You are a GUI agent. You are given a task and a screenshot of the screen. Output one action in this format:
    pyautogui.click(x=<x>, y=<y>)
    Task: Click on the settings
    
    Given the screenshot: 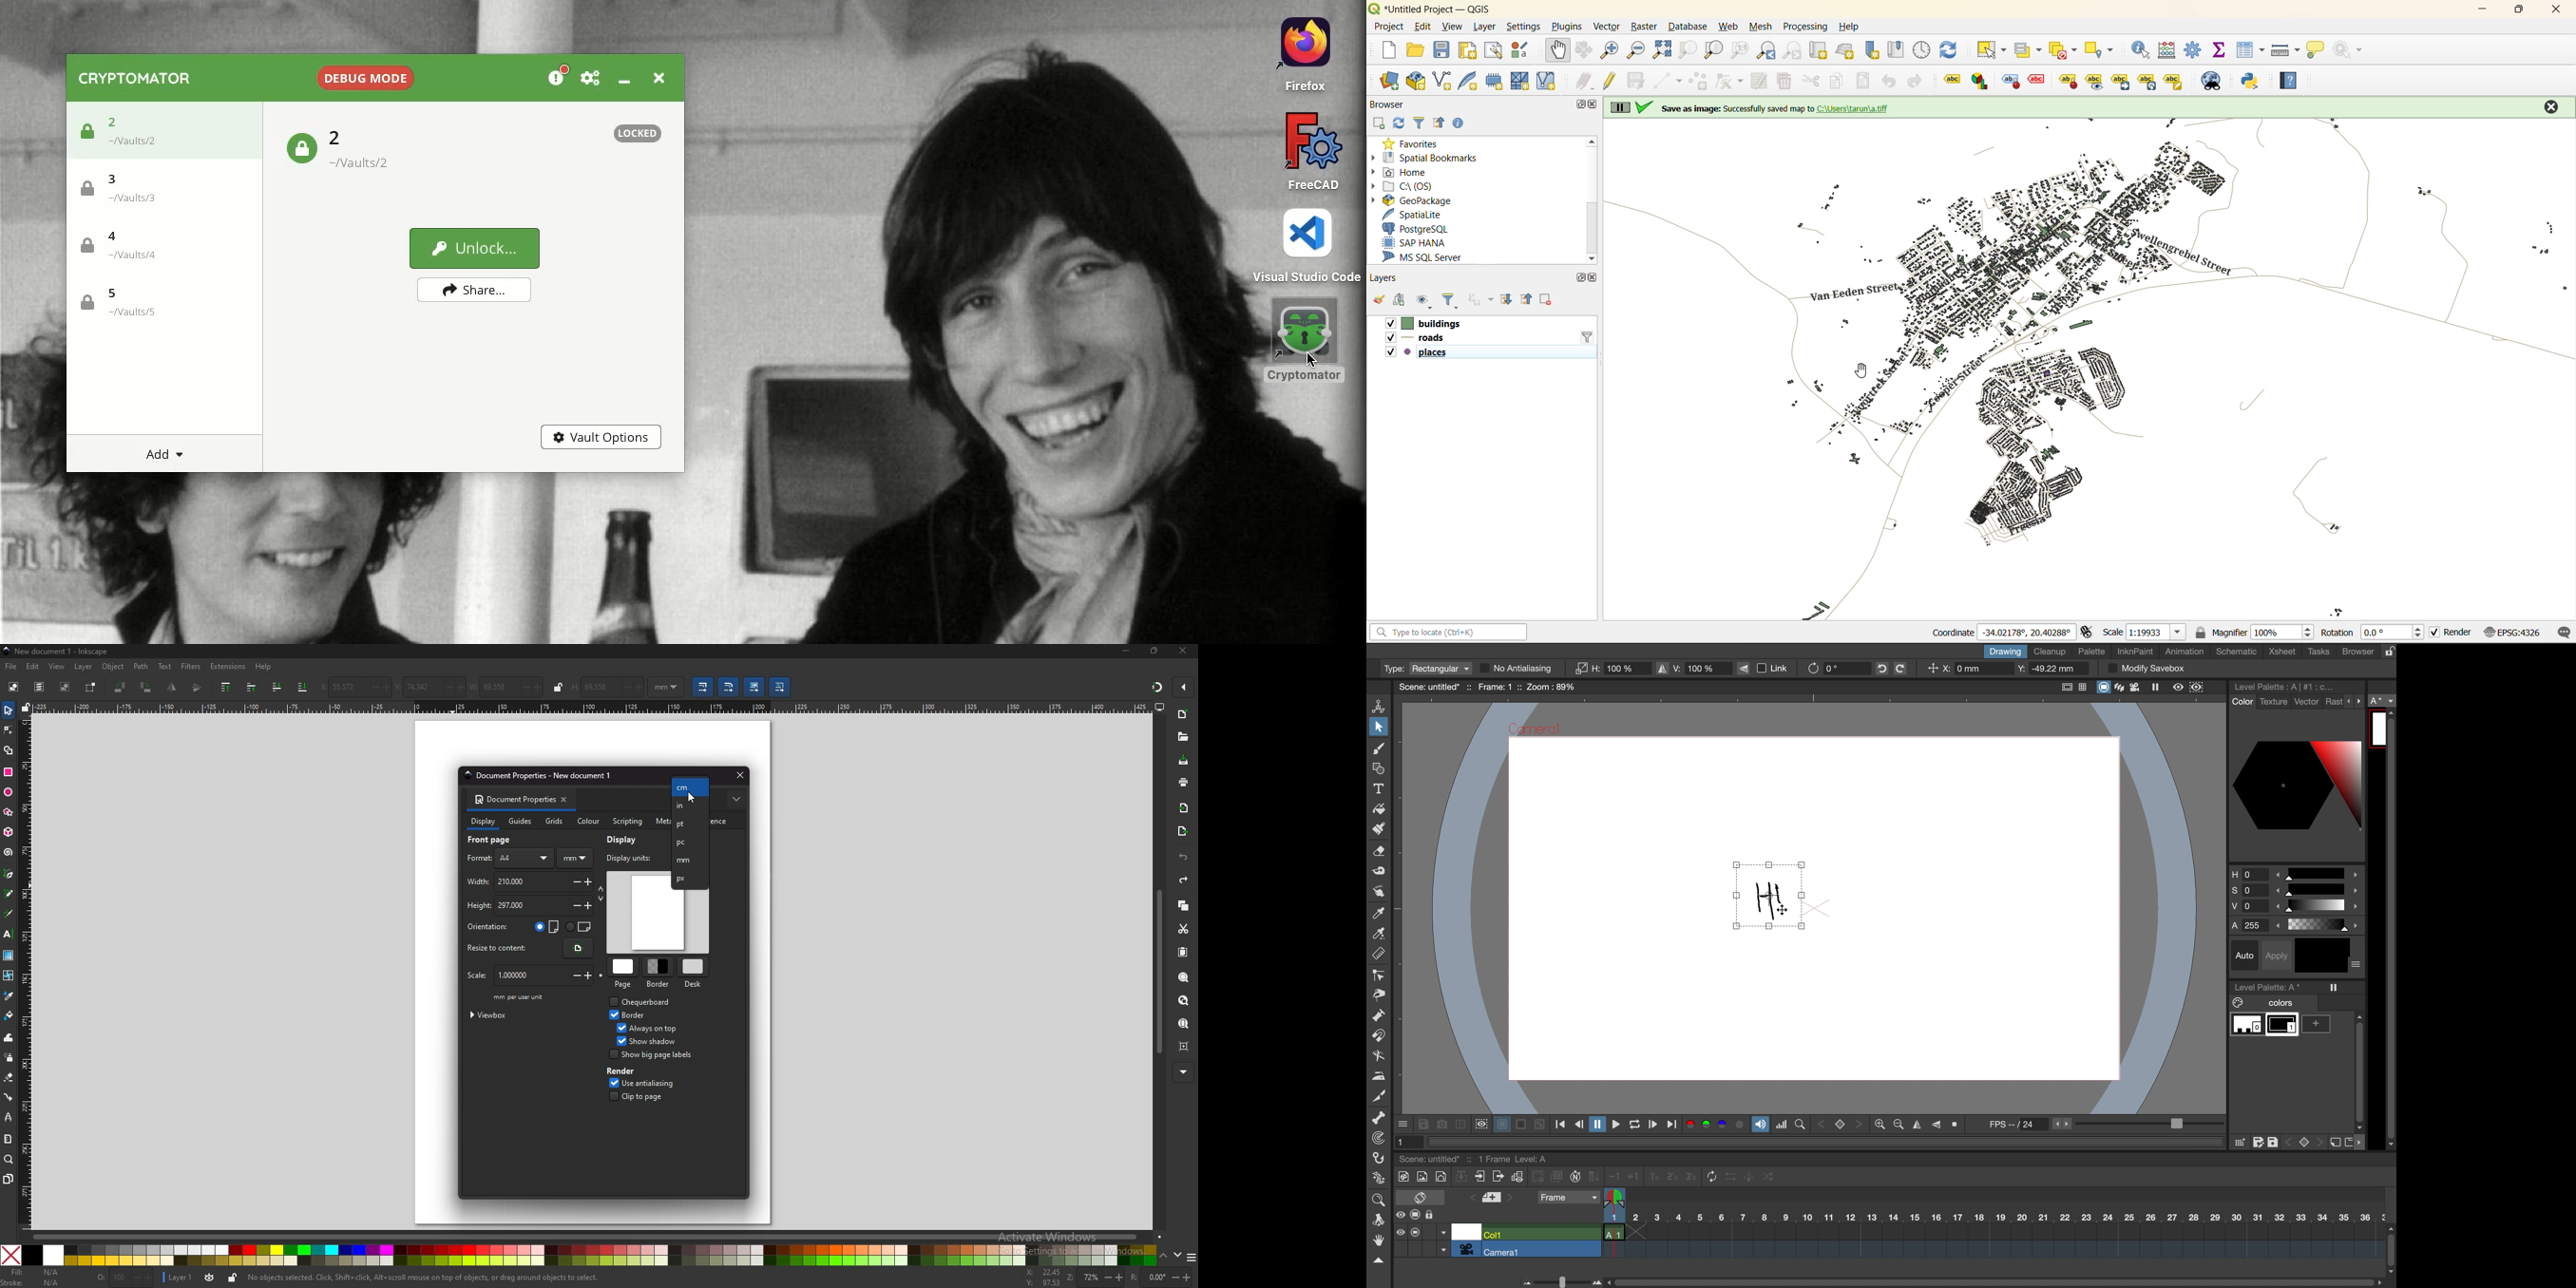 What is the action you would take?
    pyautogui.click(x=1525, y=27)
    